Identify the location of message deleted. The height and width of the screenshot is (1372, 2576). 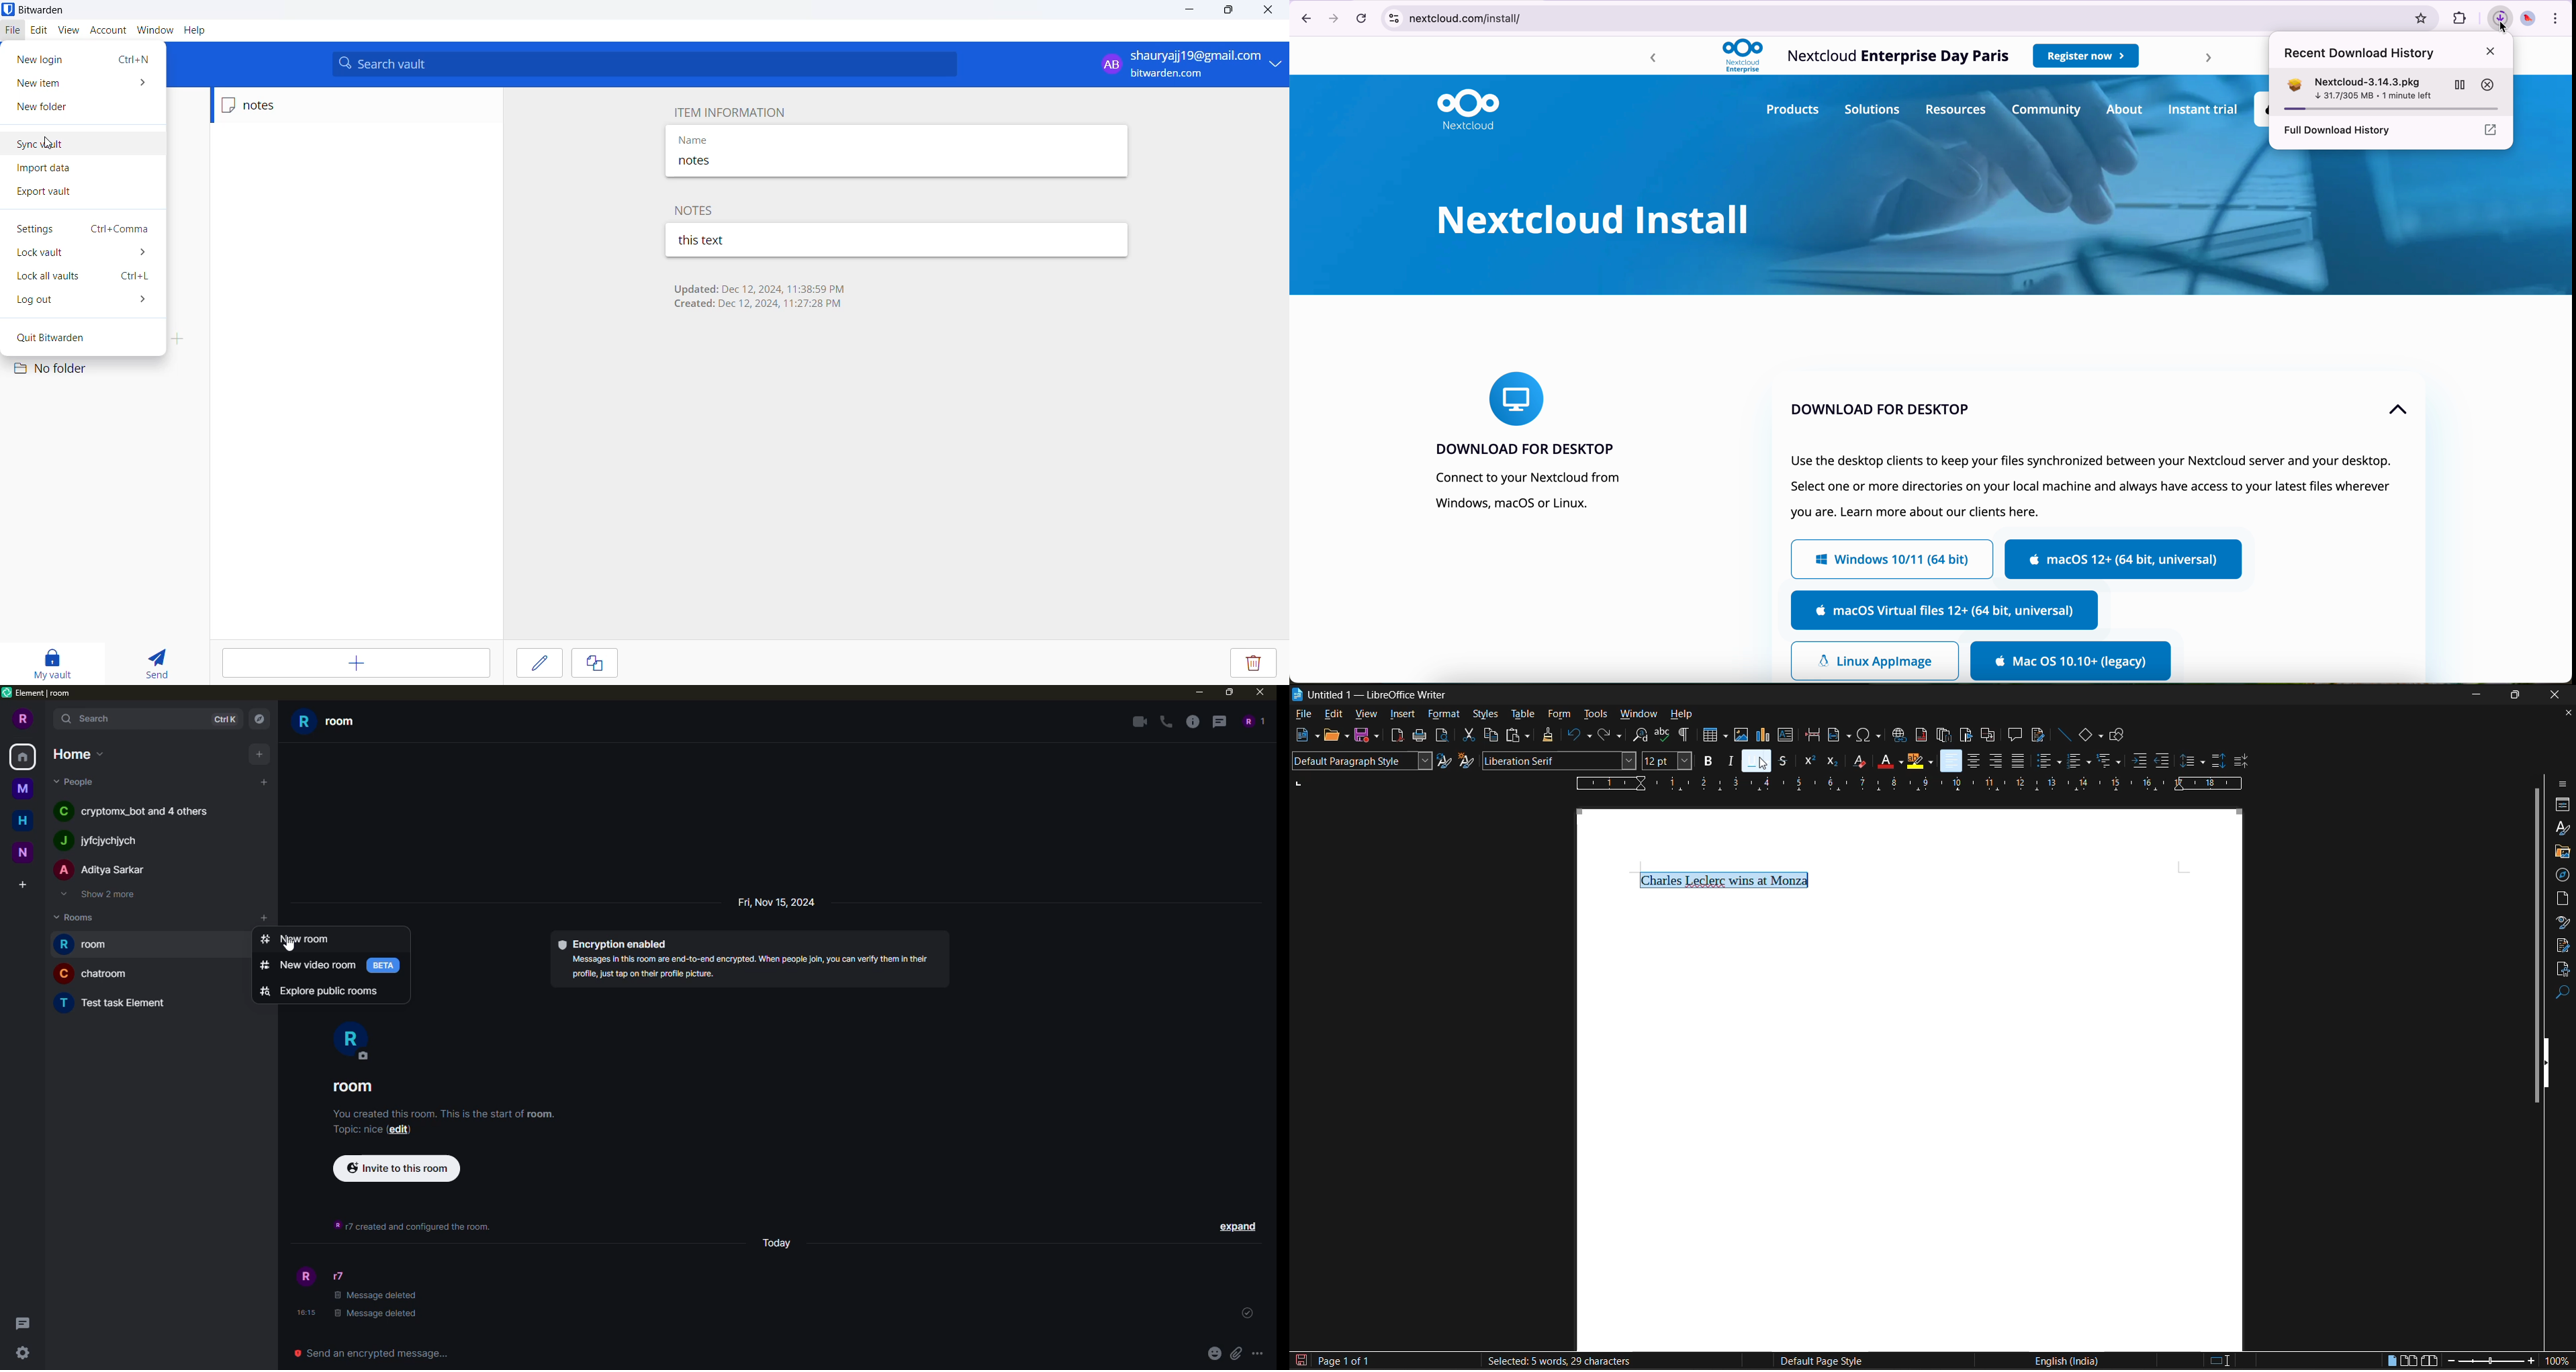
(382, 1304).